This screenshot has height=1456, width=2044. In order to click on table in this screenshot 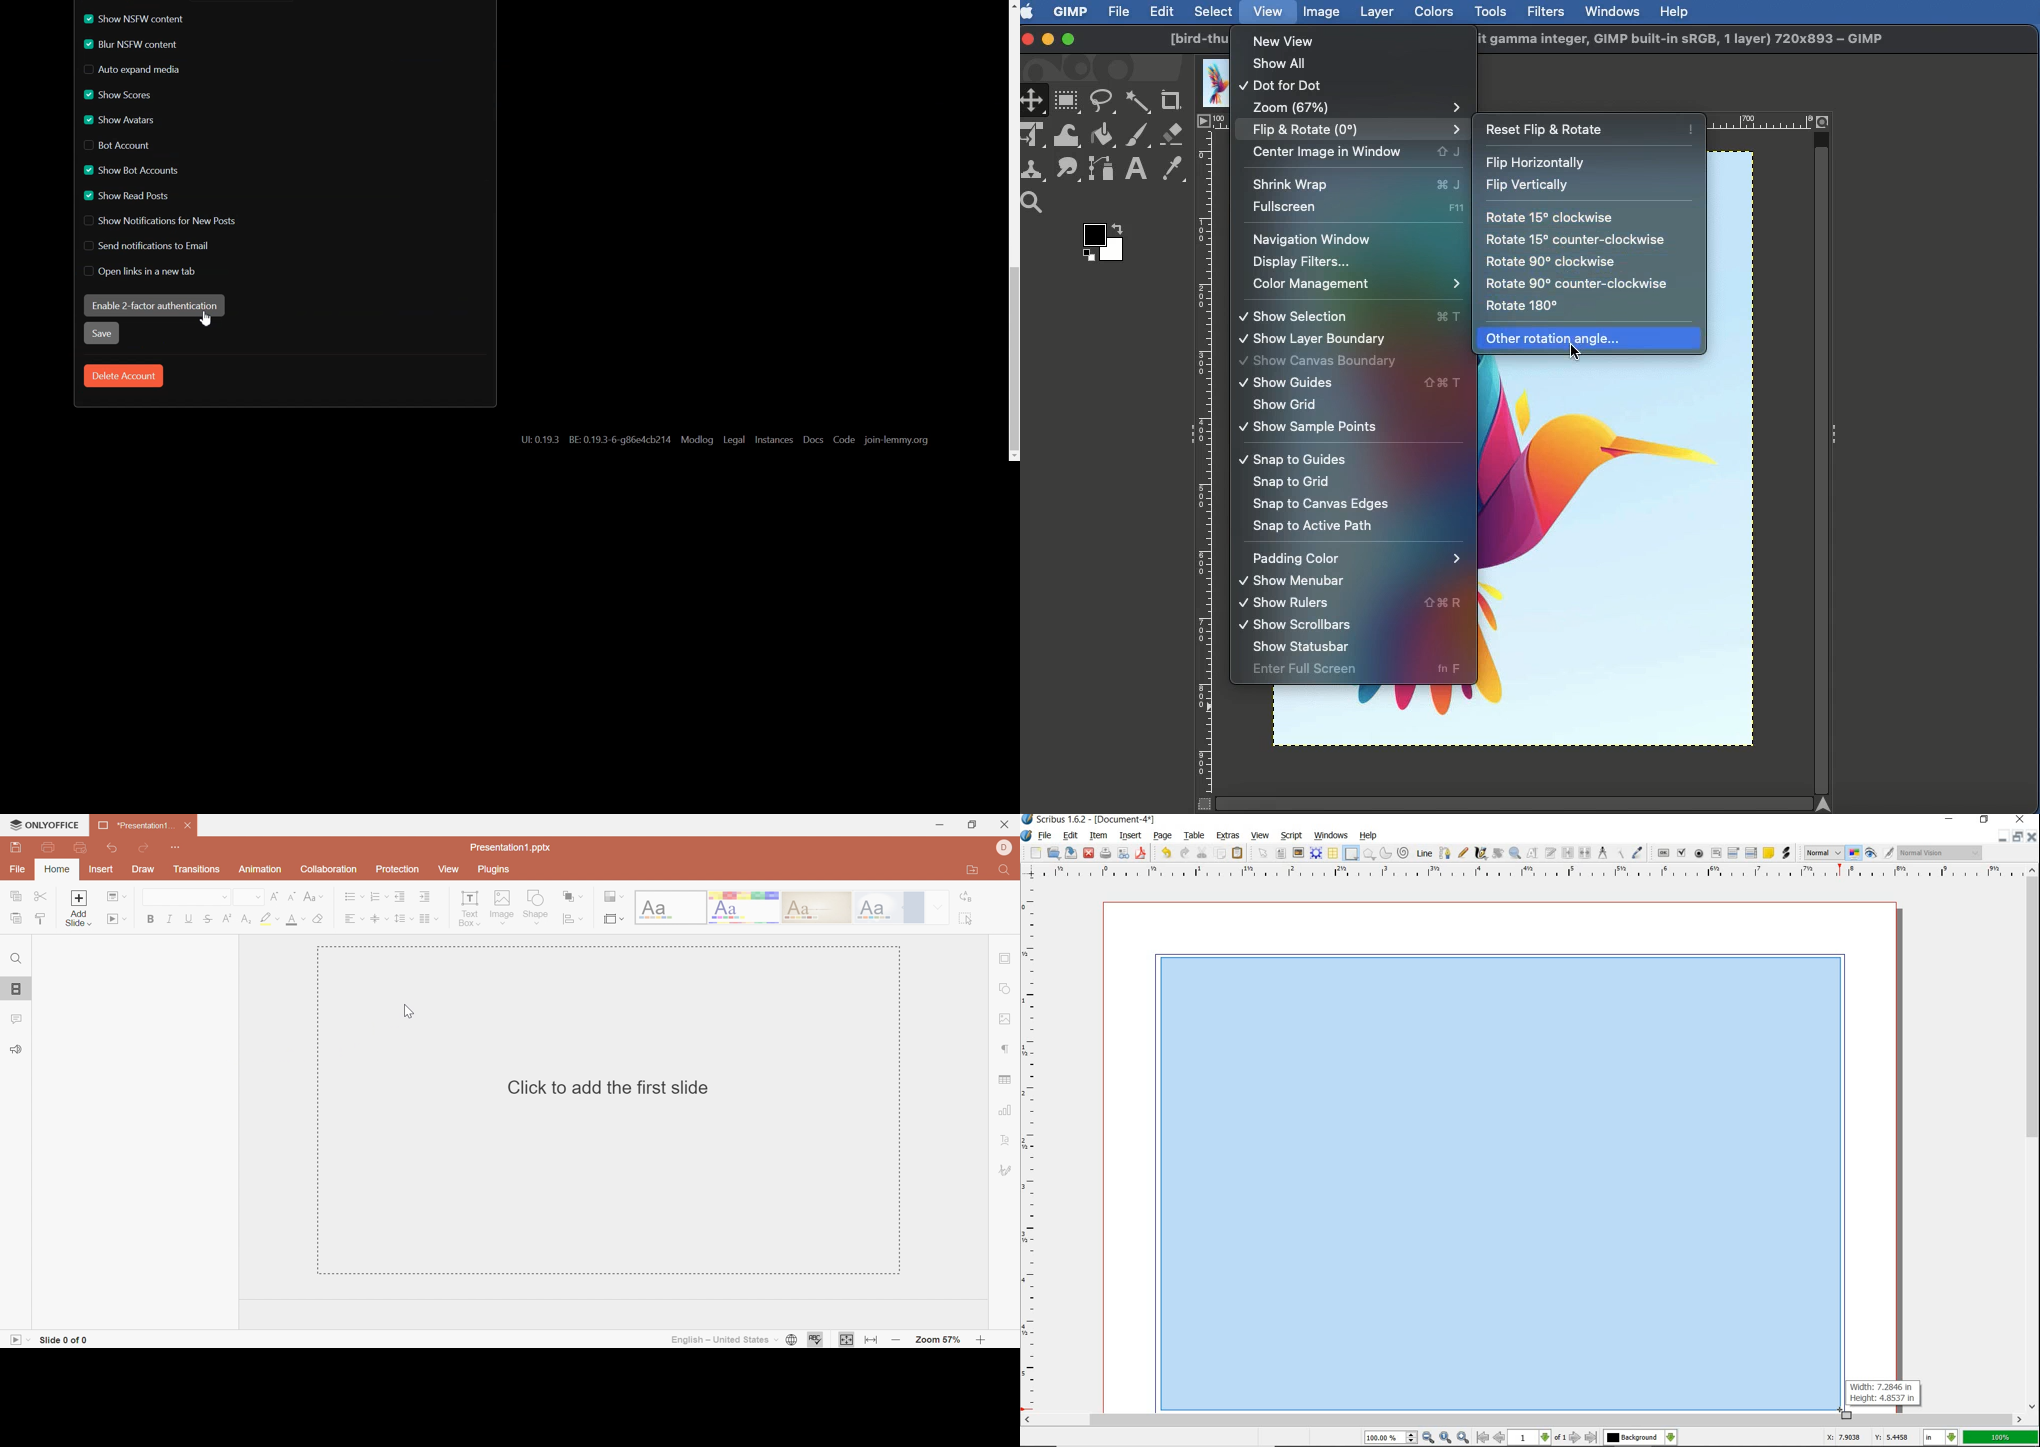, I will do `click(1333, 853)`.